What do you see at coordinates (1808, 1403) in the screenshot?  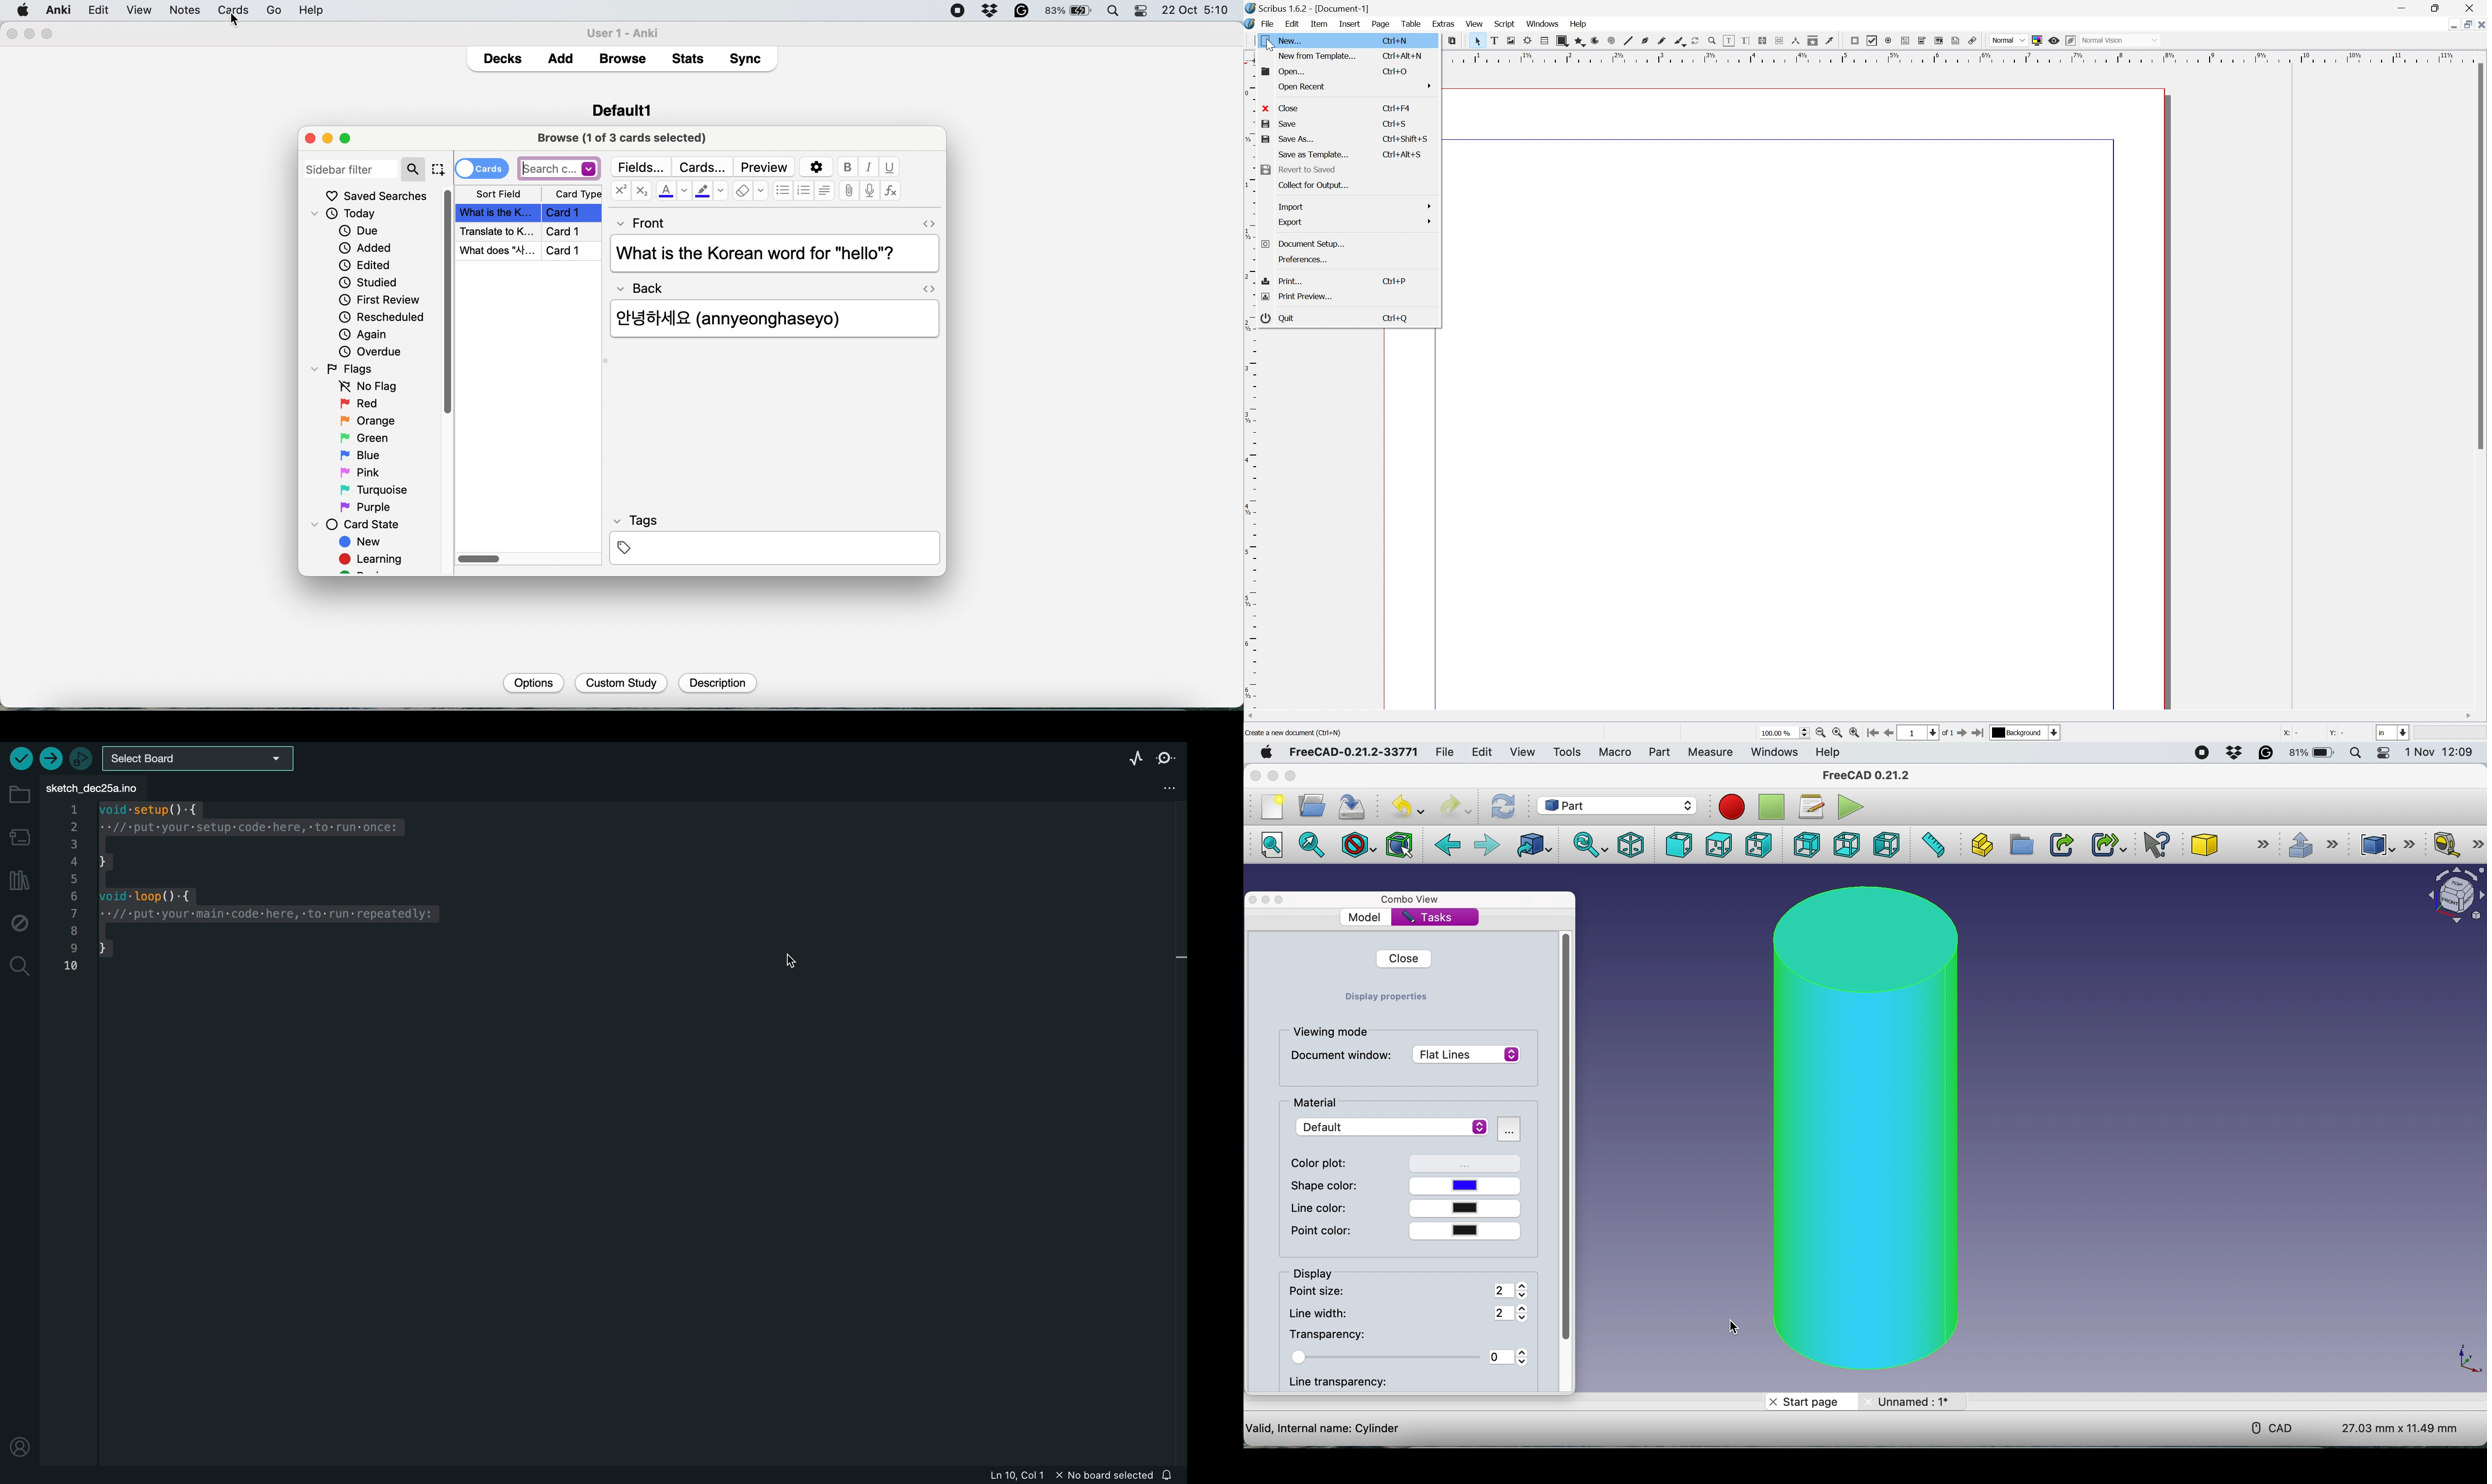 I see `start page` at bounding box center [1808, 1403].